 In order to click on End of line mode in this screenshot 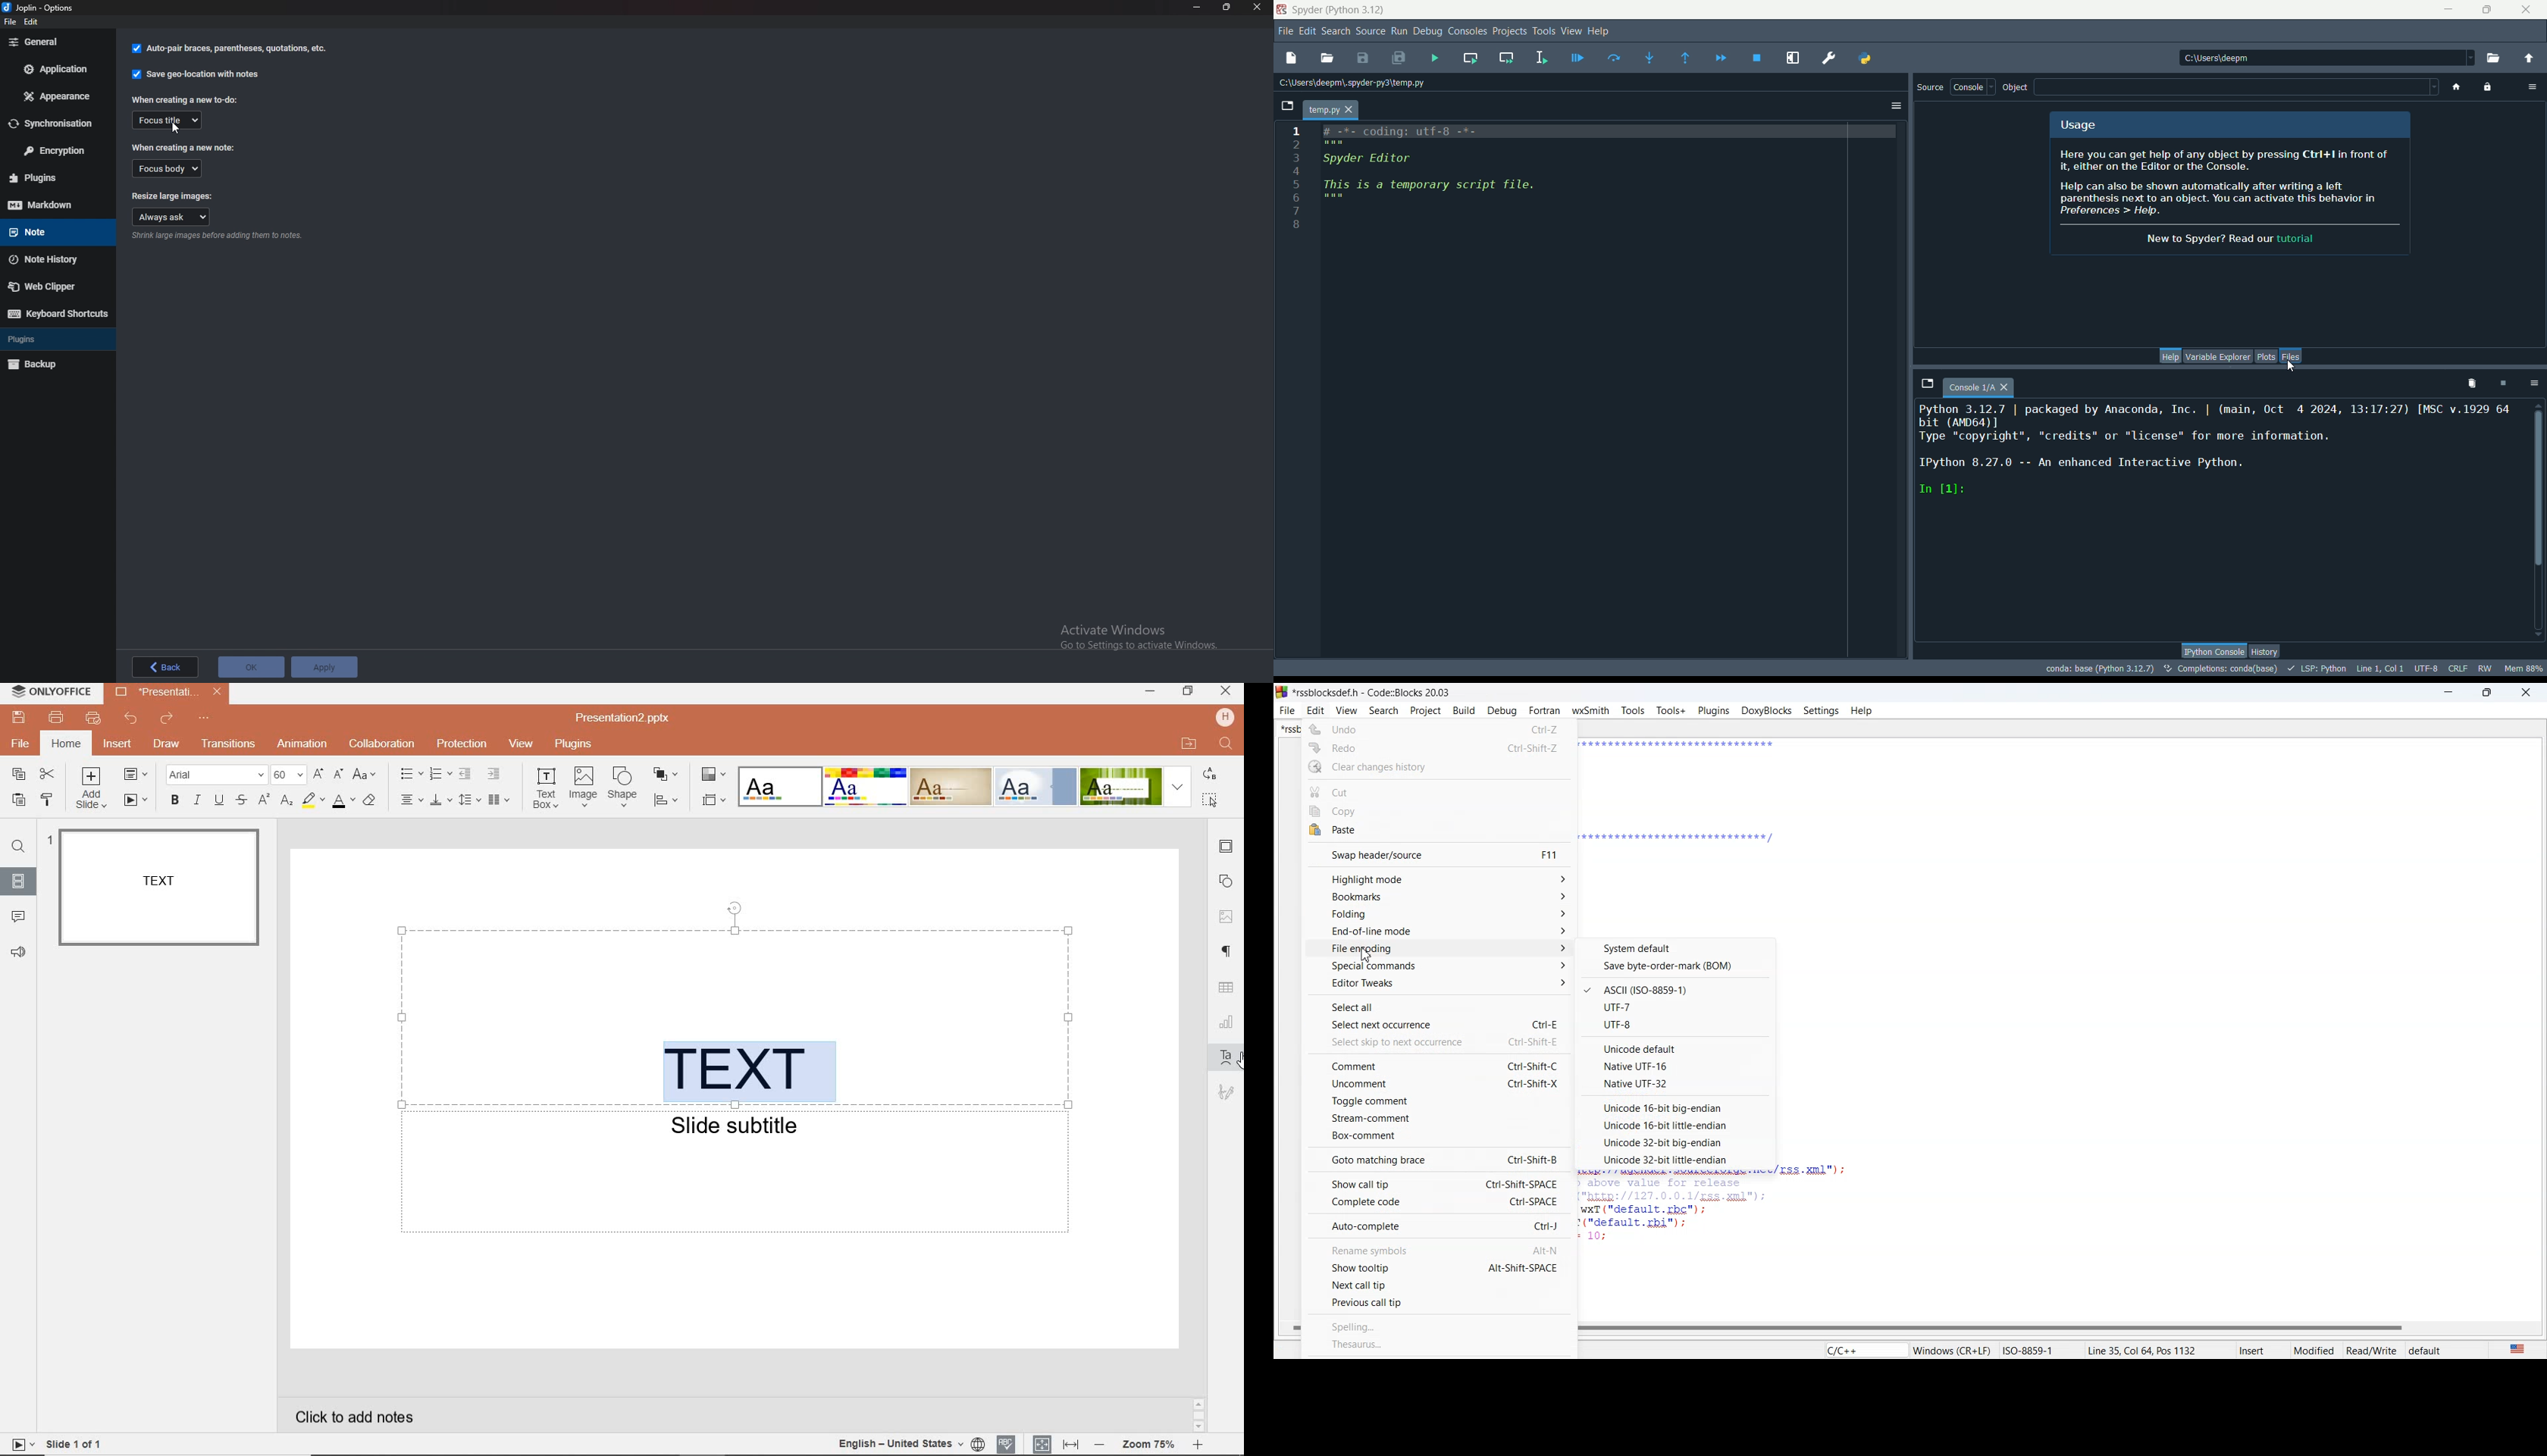, I will do `click(1441, 932)`.